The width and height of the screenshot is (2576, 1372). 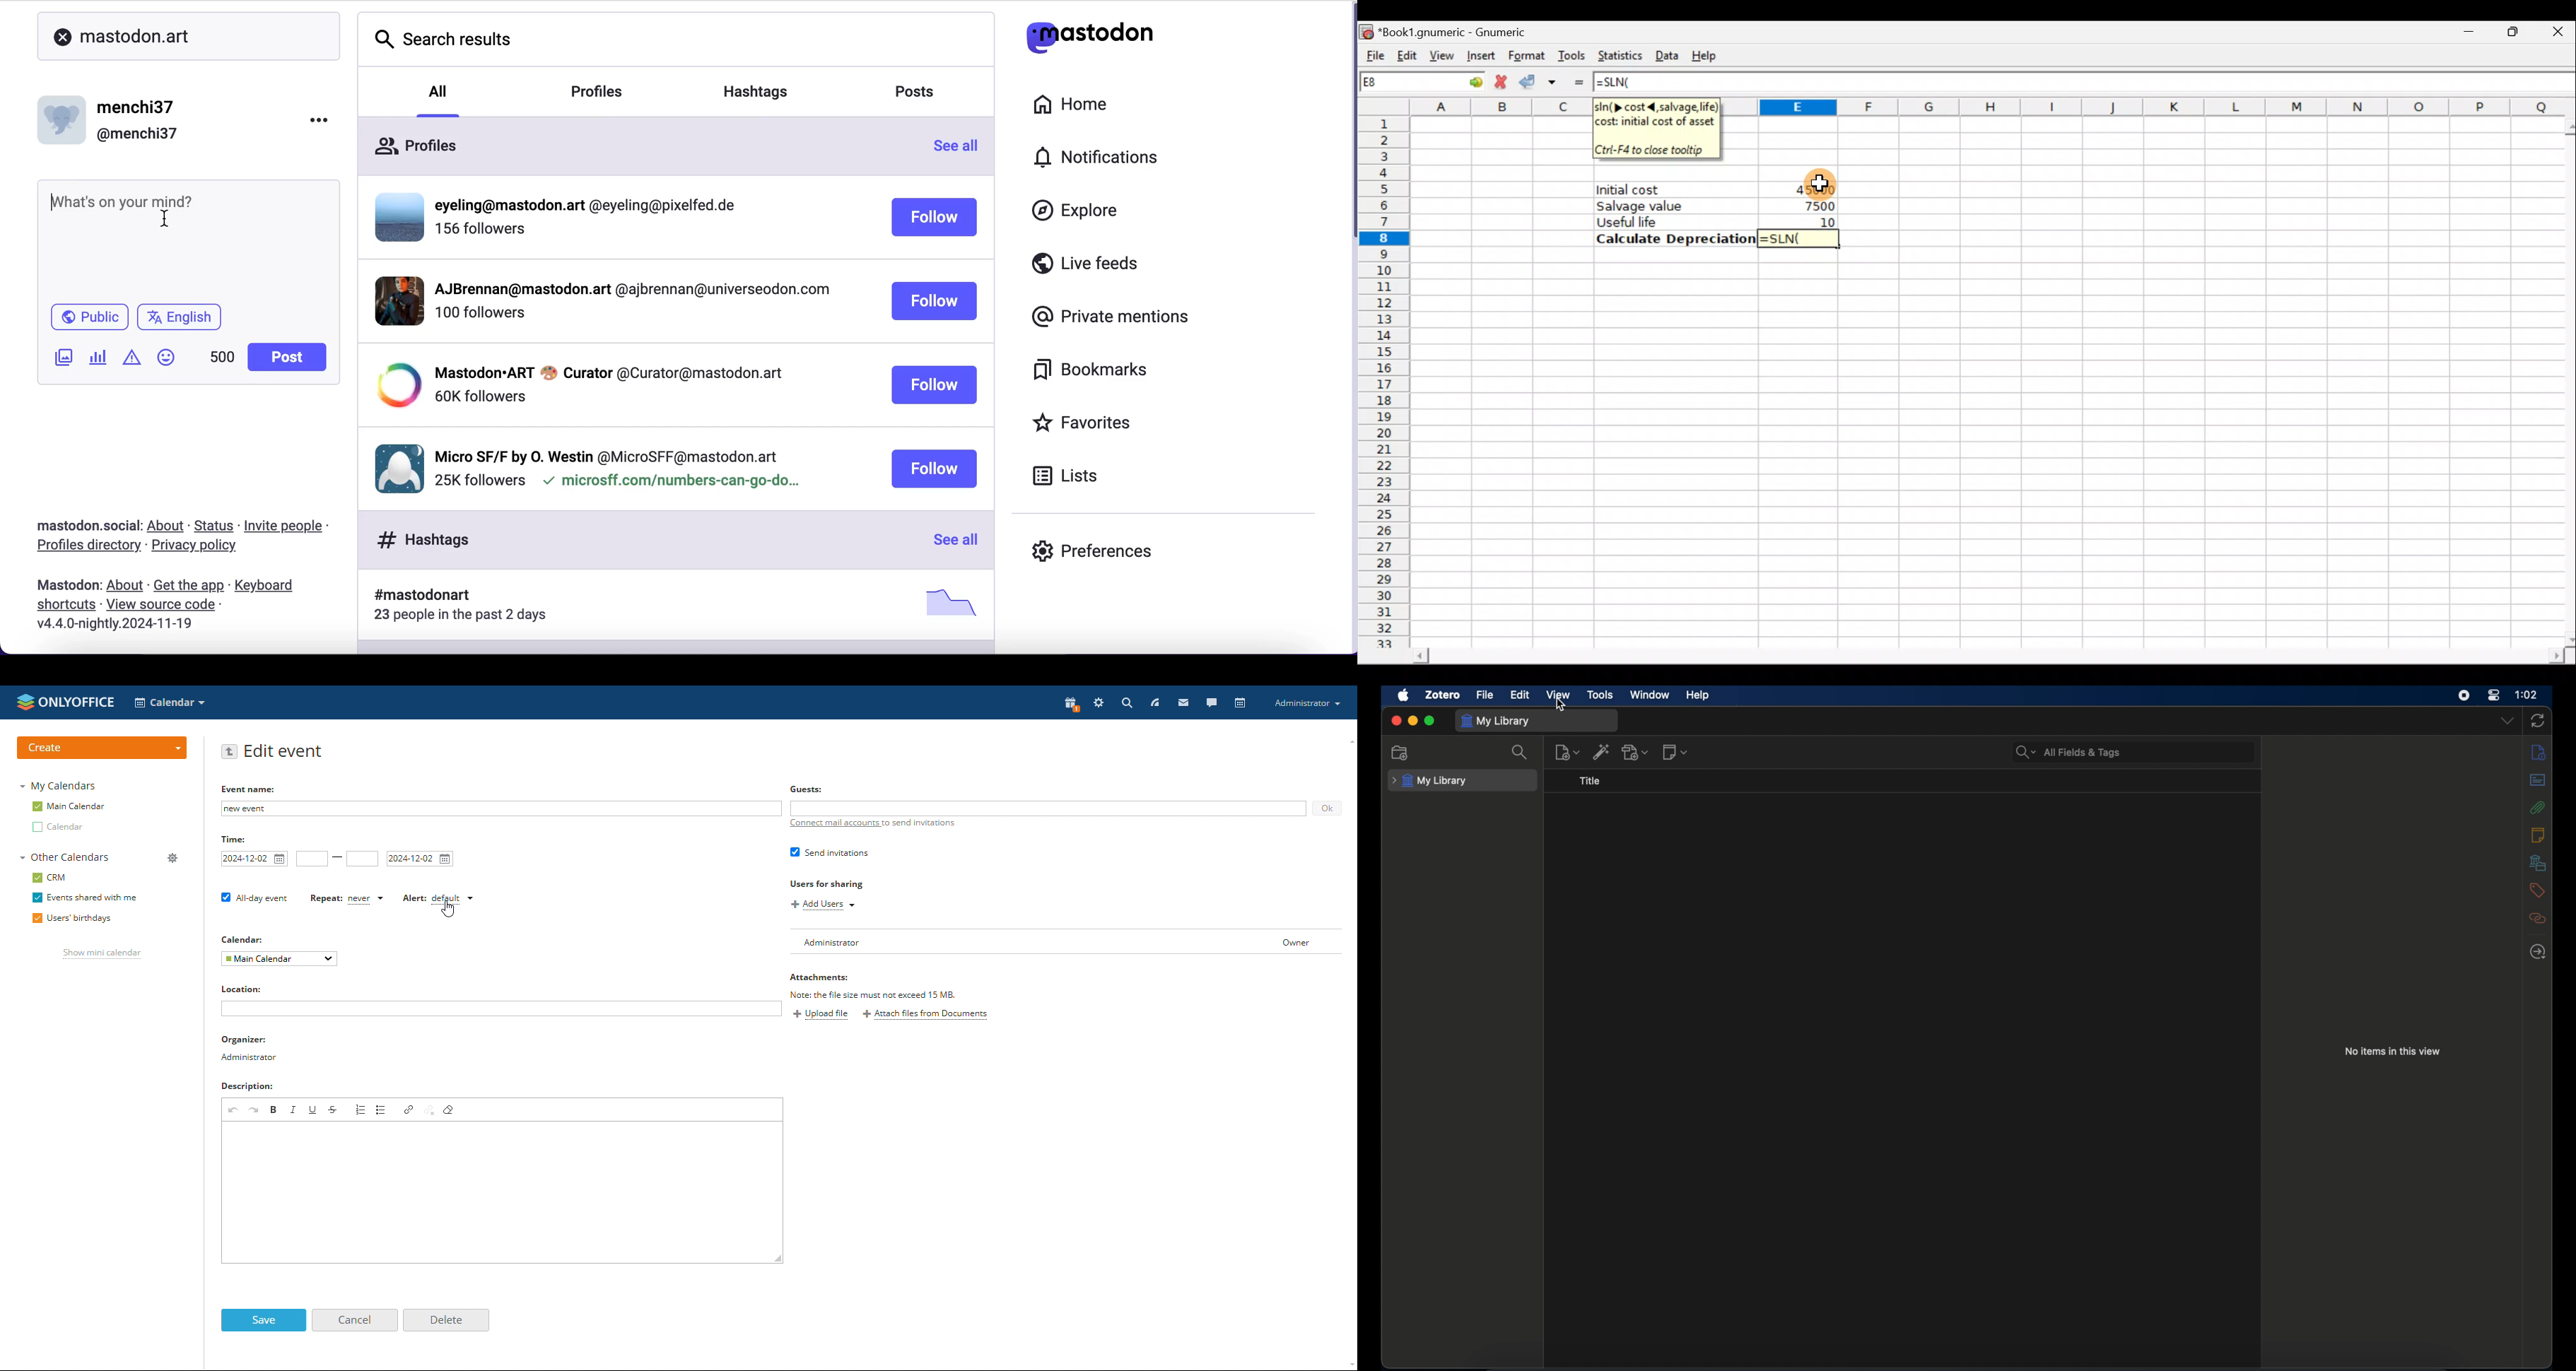 What do you see at coordinates (277, 585) in the screenshot?
I see `keyboard` at bounding box center [277, 585].